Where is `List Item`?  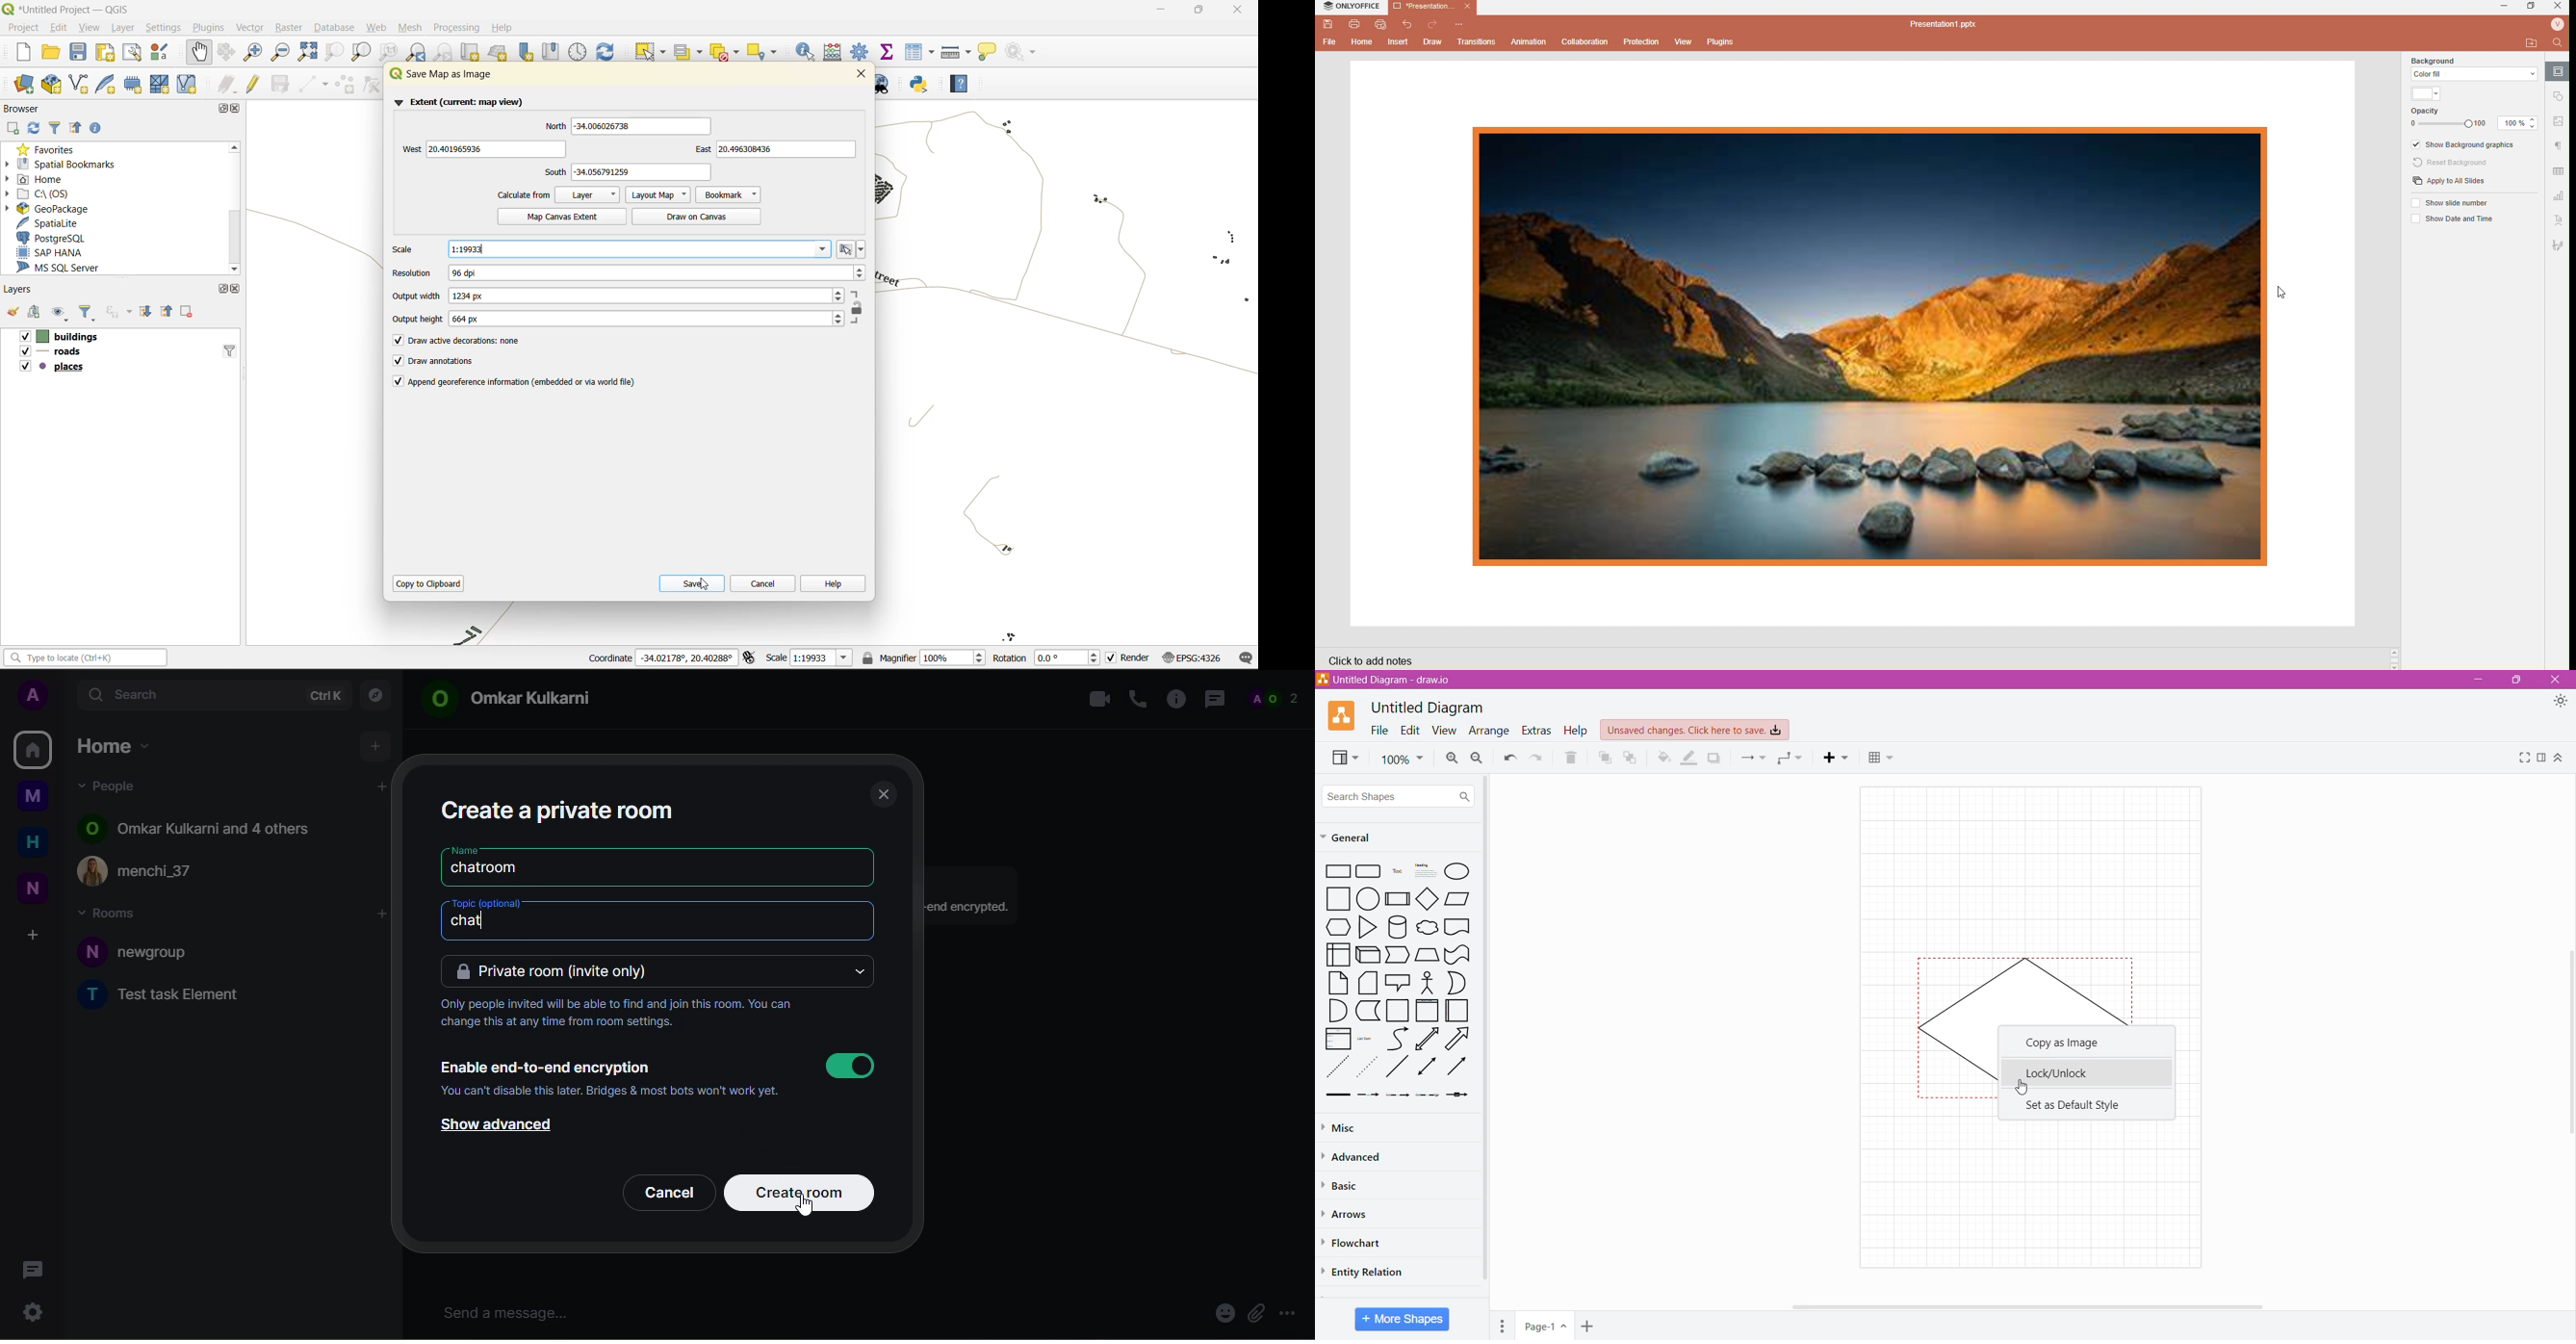
List Item is located at coordinates (1366, 1039).